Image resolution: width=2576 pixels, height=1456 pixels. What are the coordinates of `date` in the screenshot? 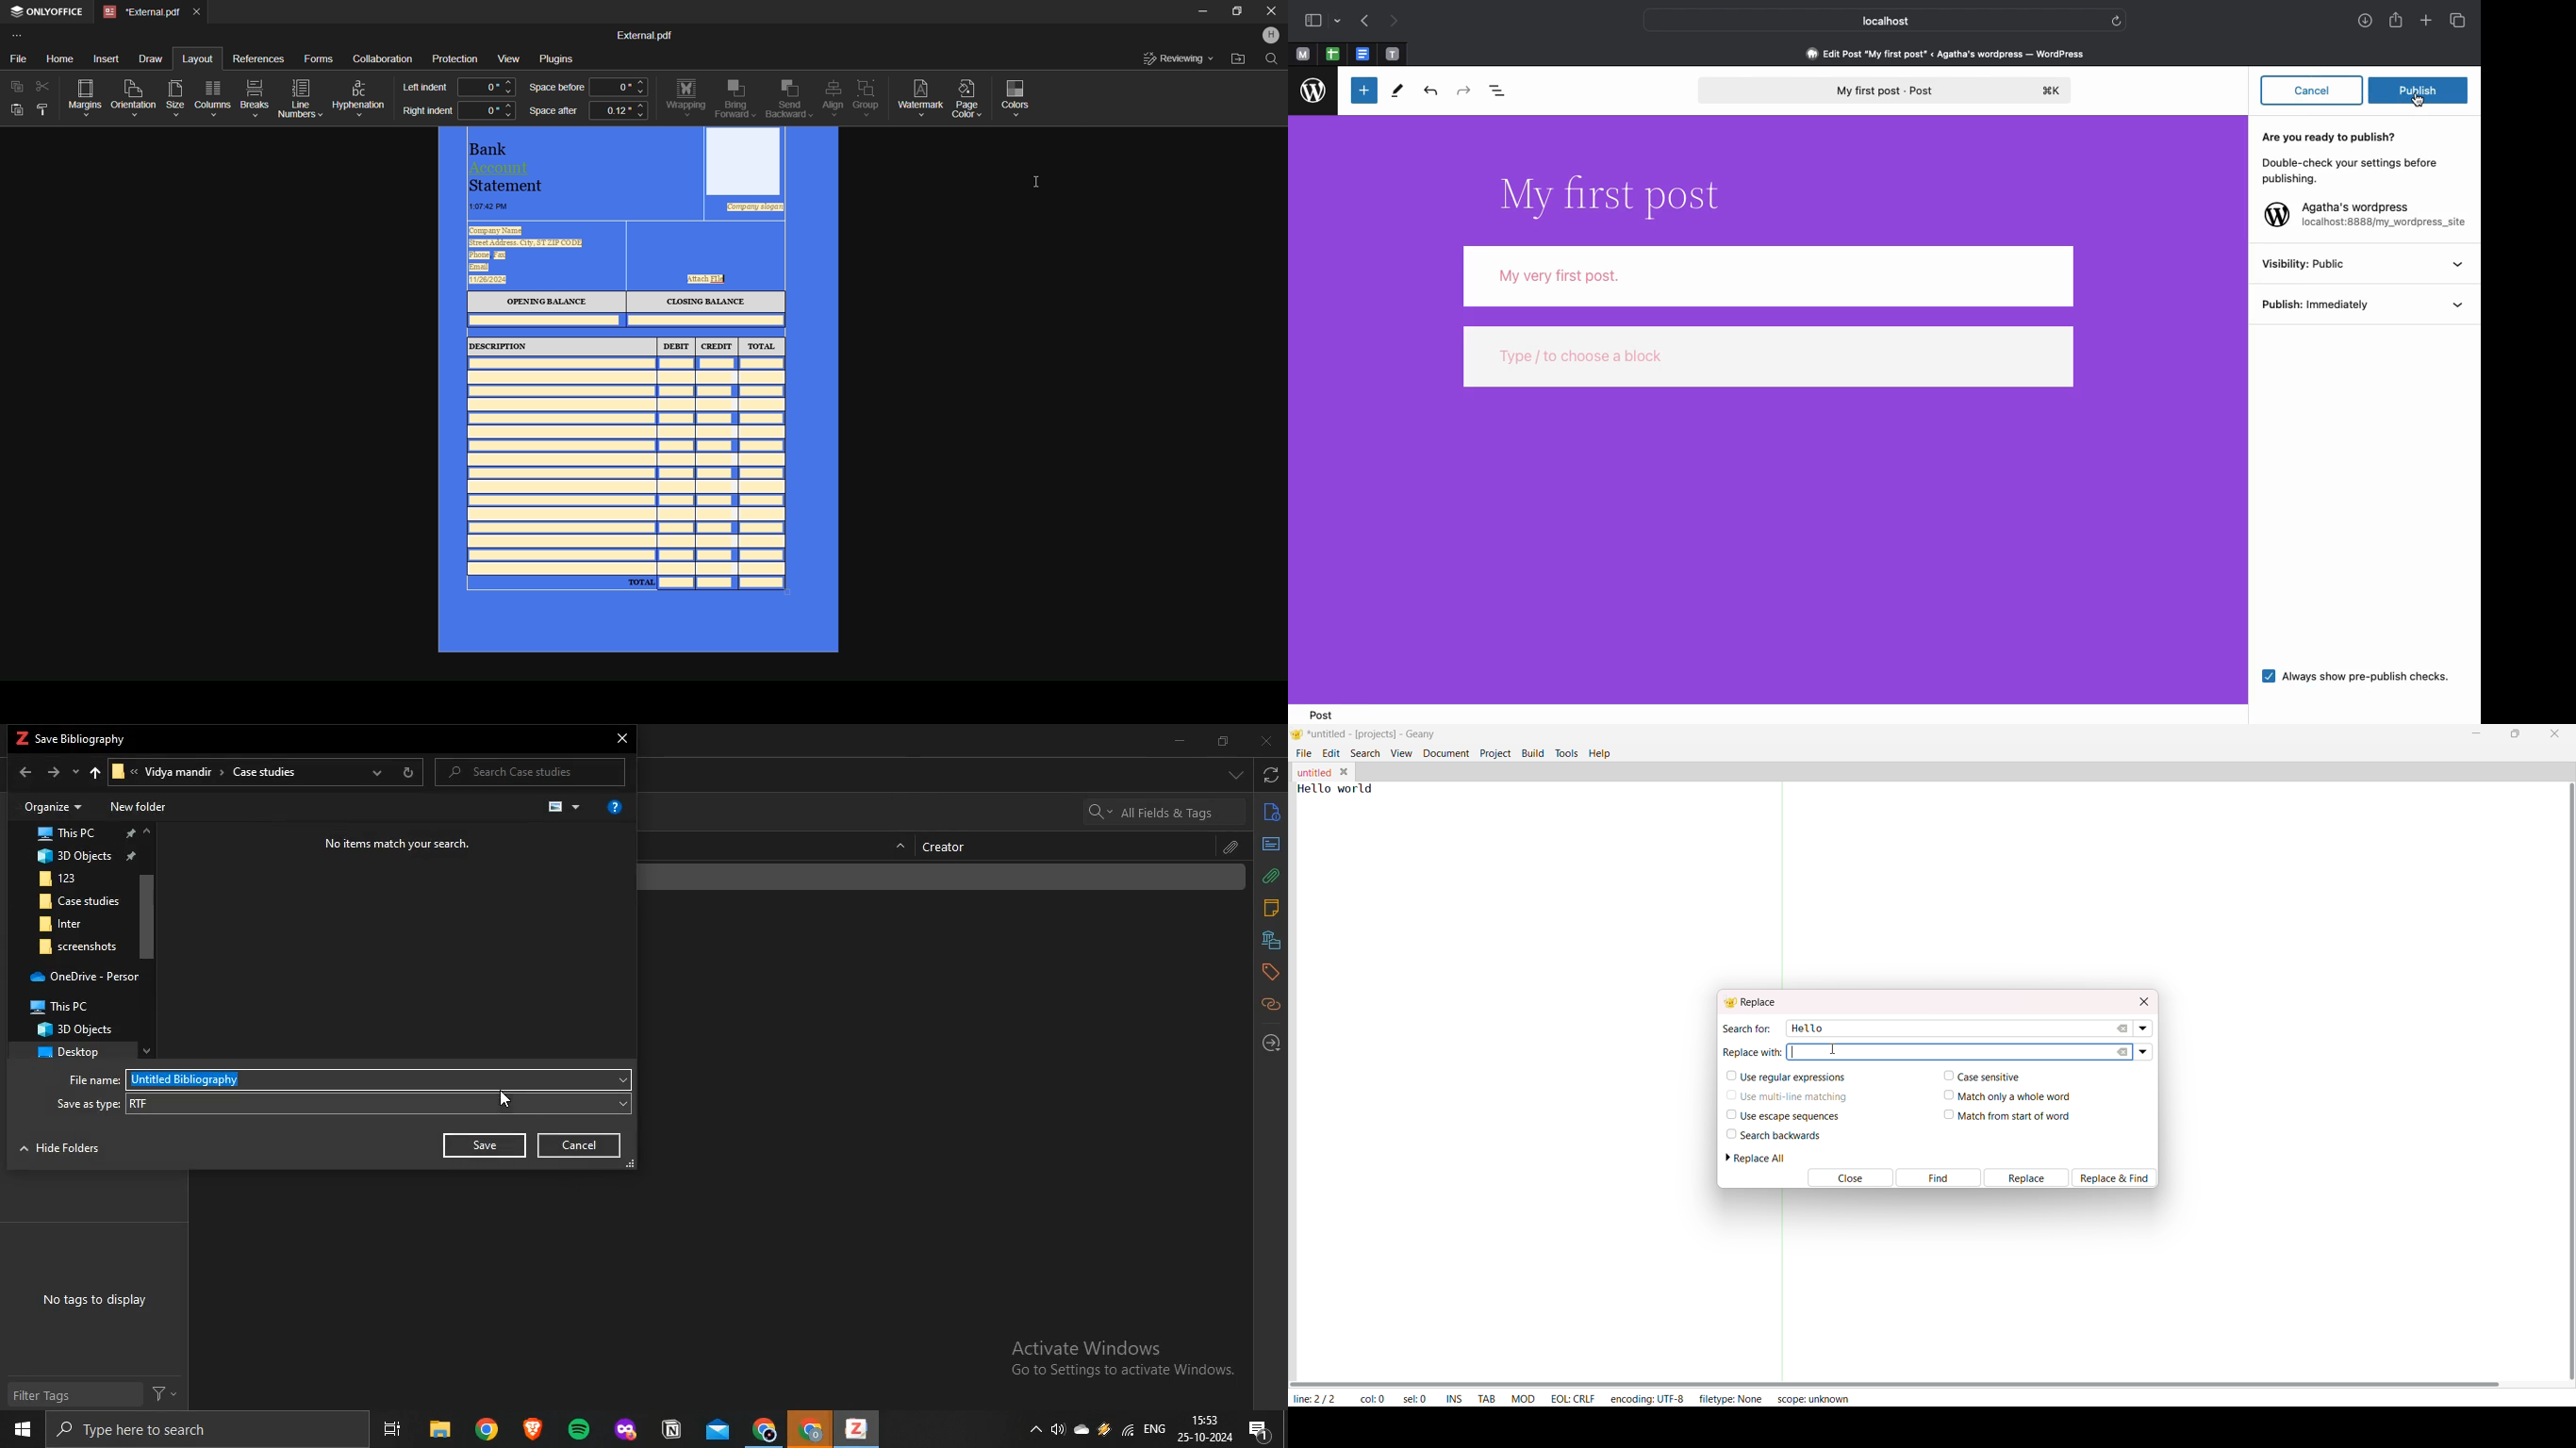 It's located at (1206, 1438).